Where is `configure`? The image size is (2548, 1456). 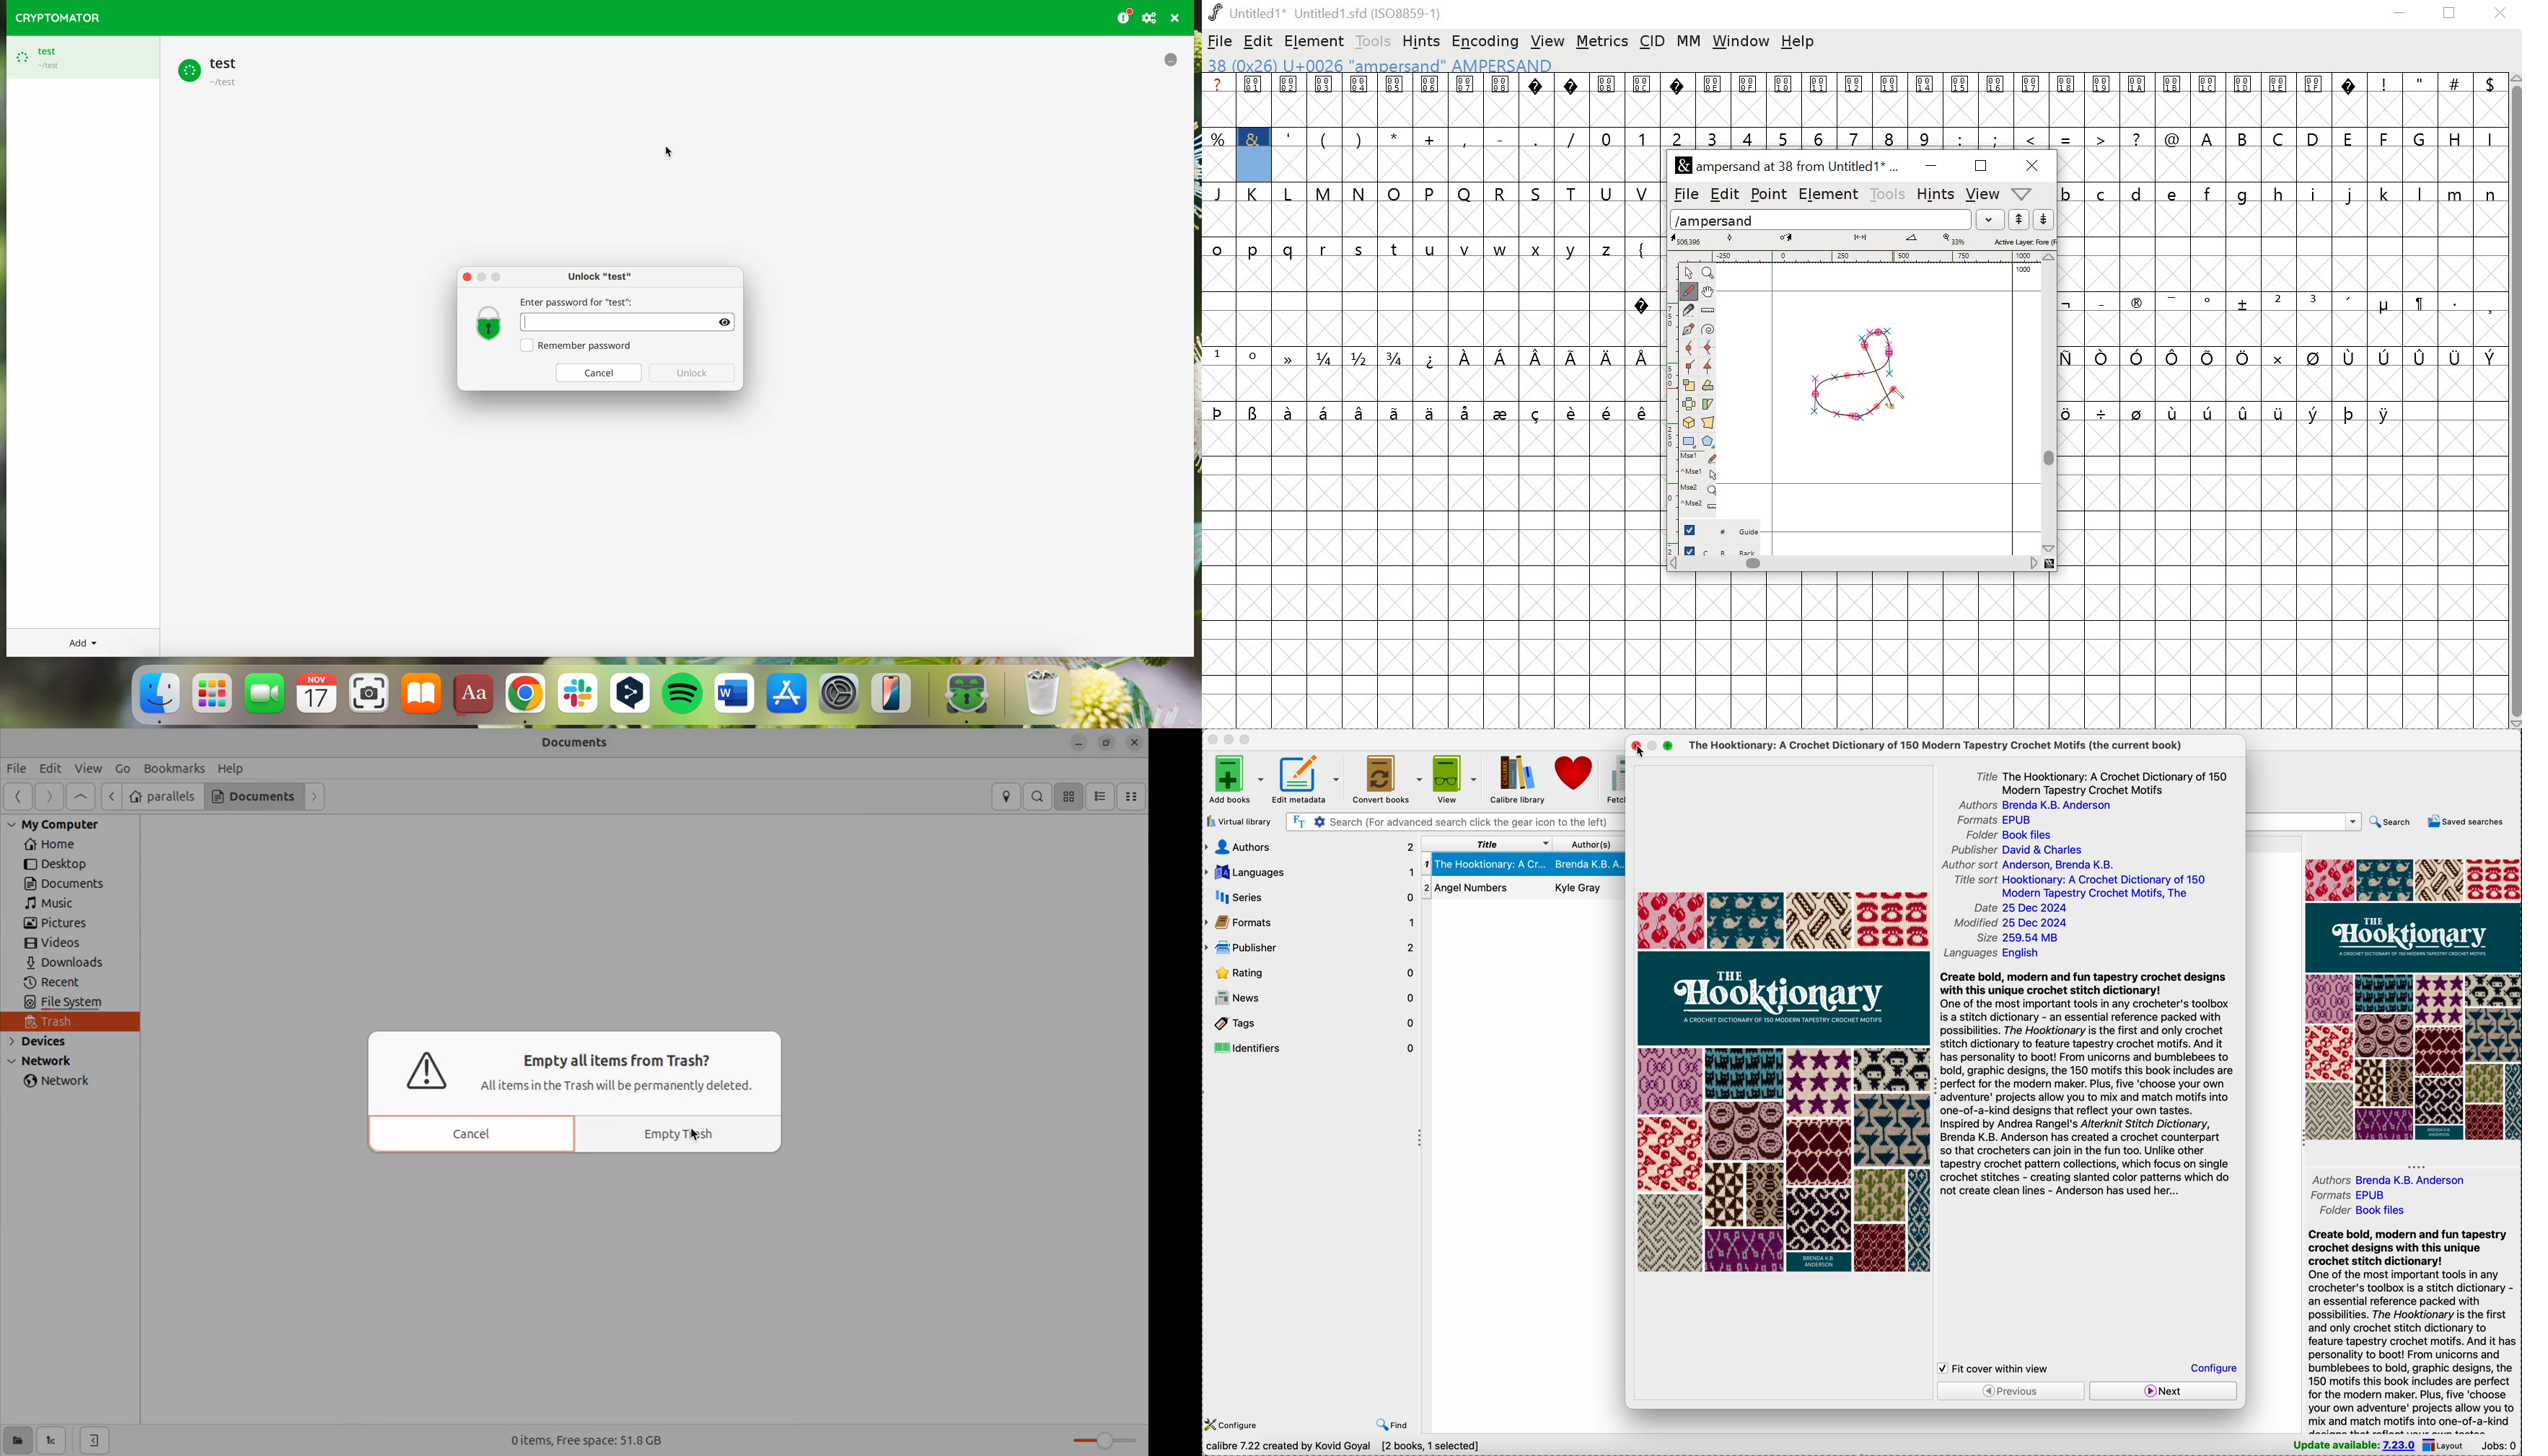
configure is located at coordinates (2214, 1368).